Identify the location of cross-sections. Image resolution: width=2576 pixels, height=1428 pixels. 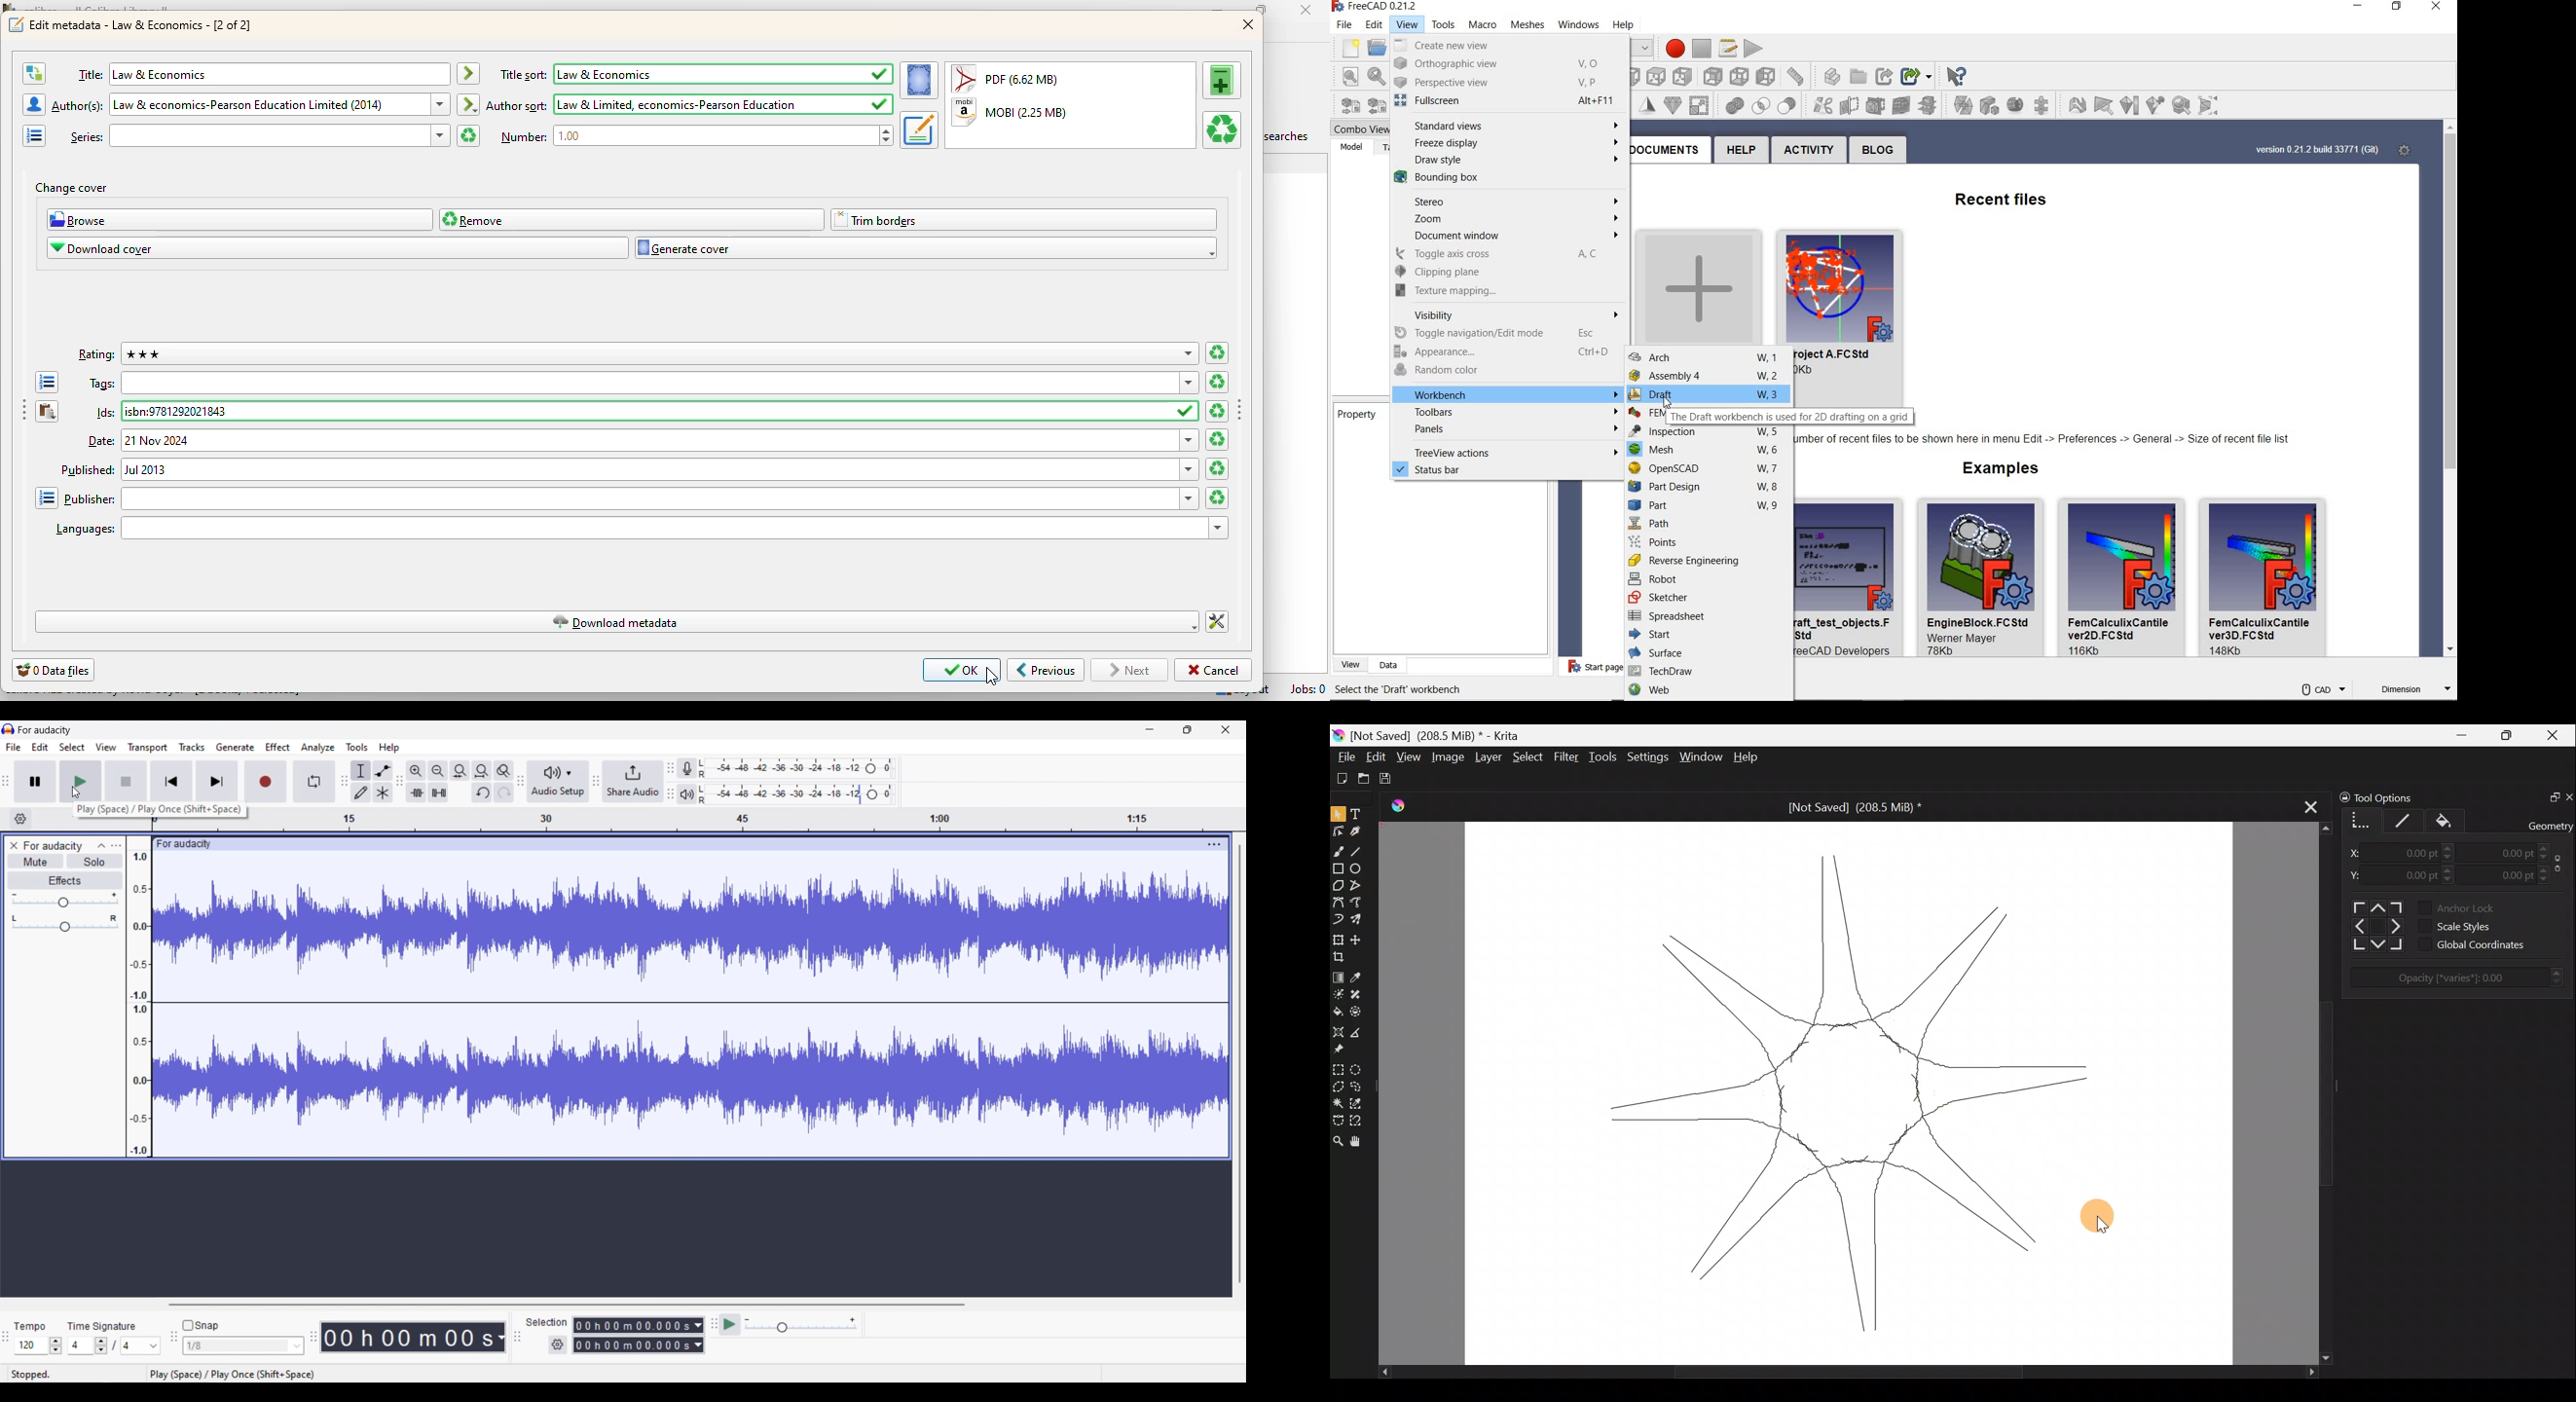
(1905, 105).